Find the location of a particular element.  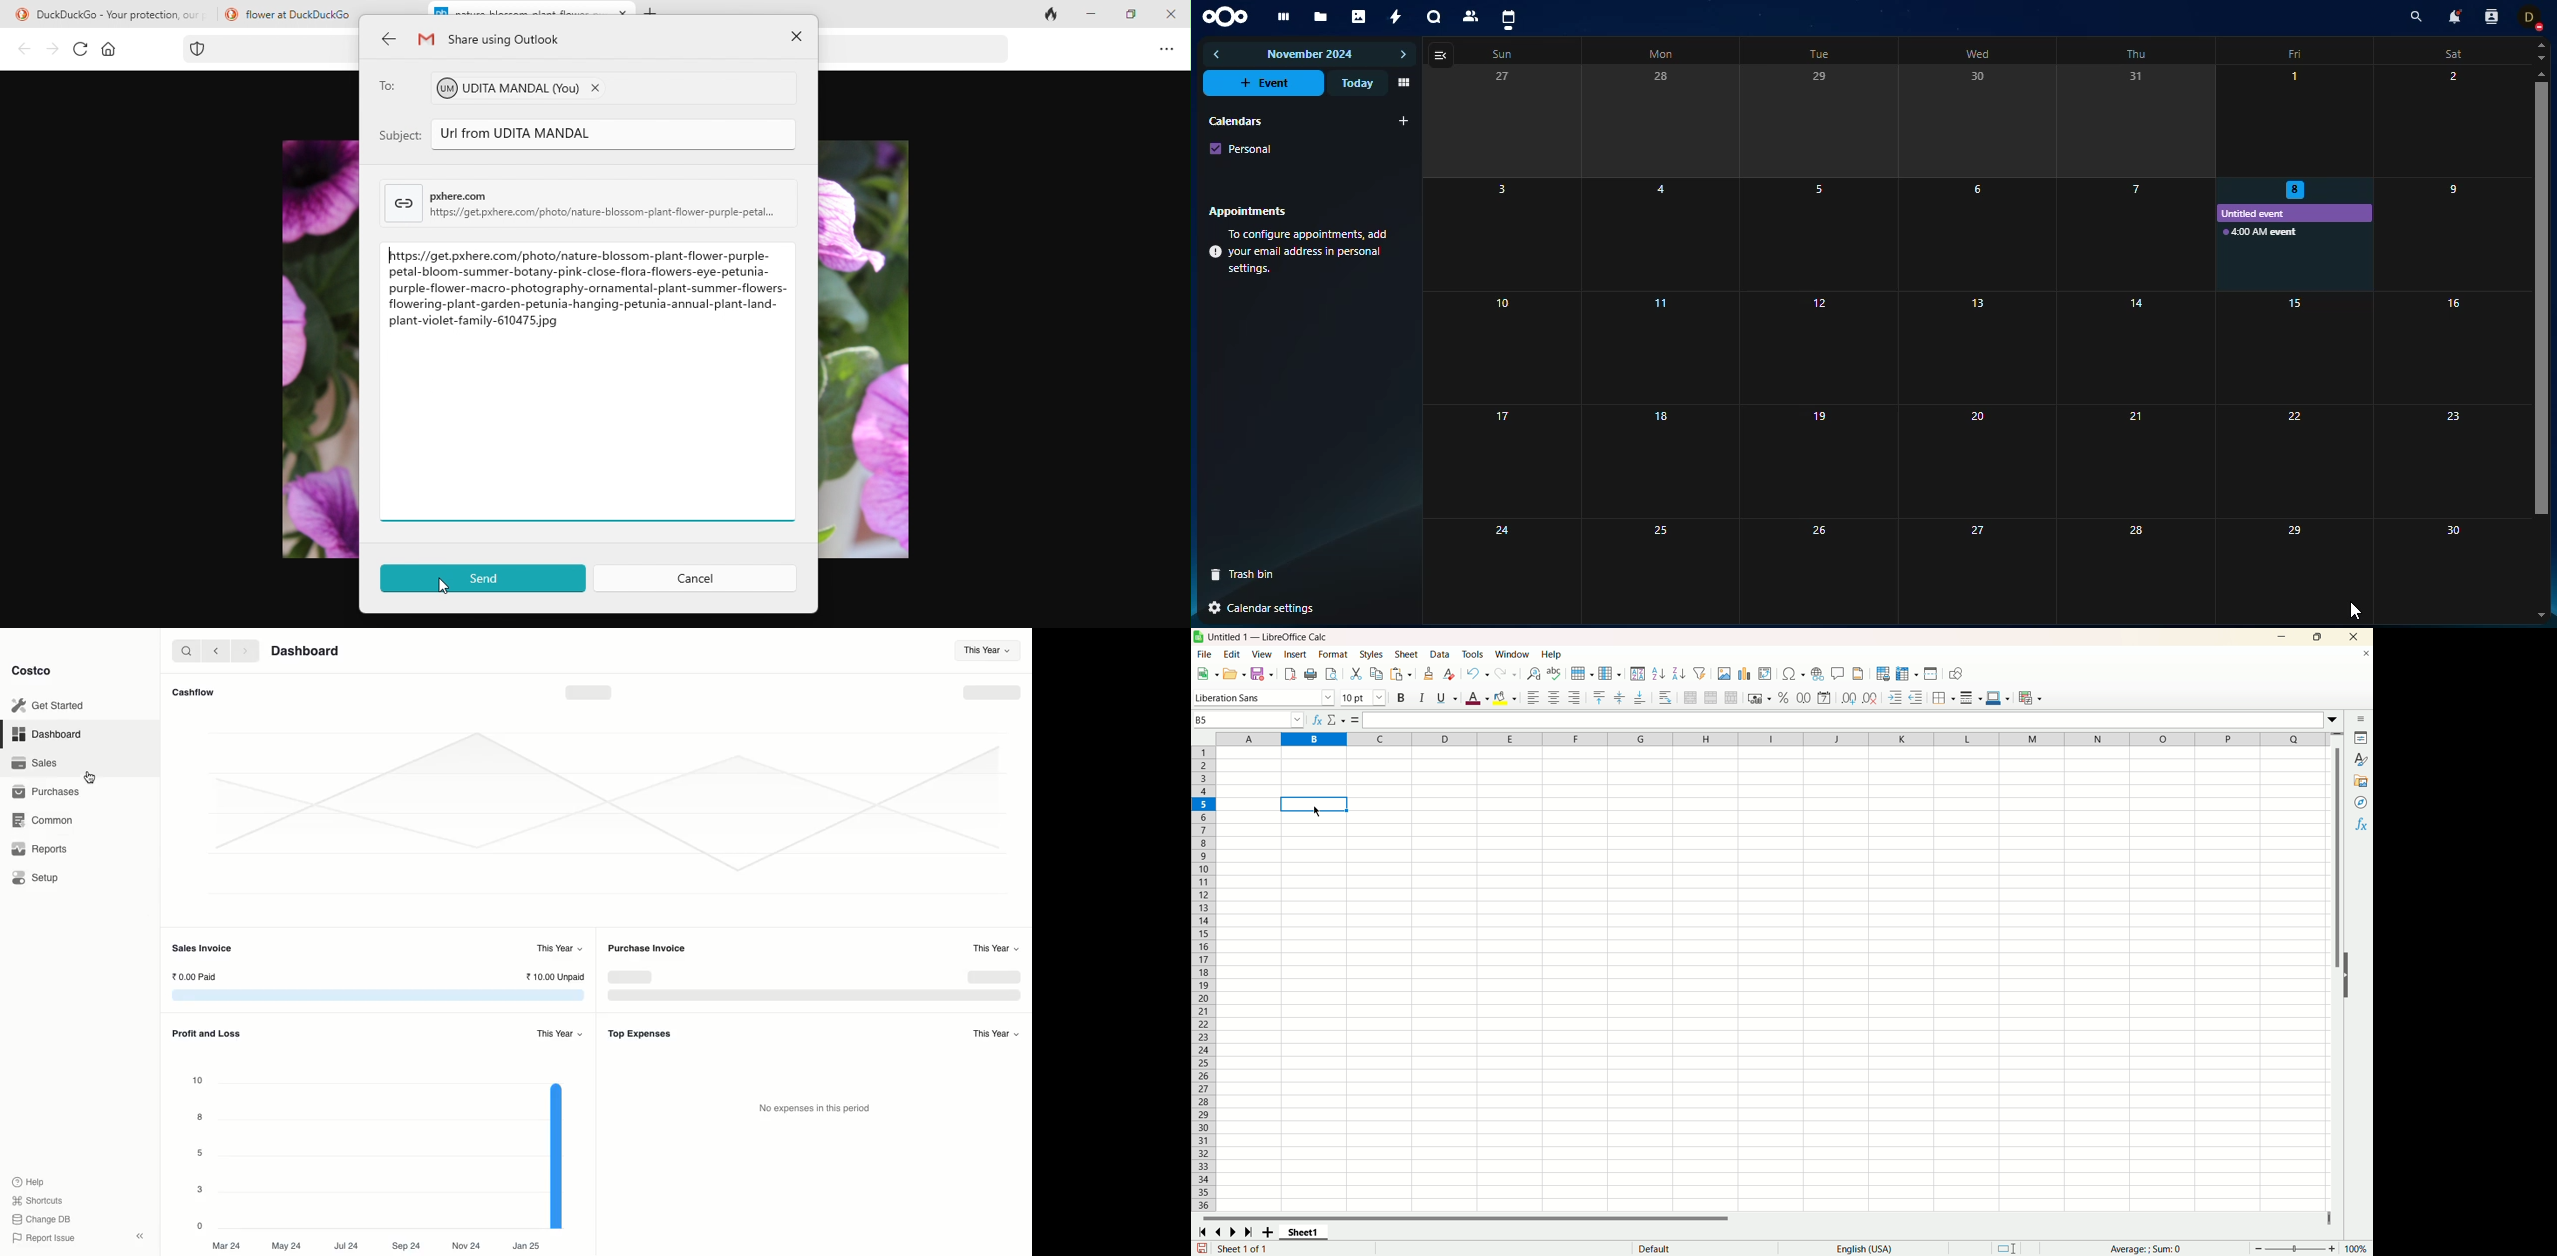

Top Expenses. is located at coordinates (642, 1033).